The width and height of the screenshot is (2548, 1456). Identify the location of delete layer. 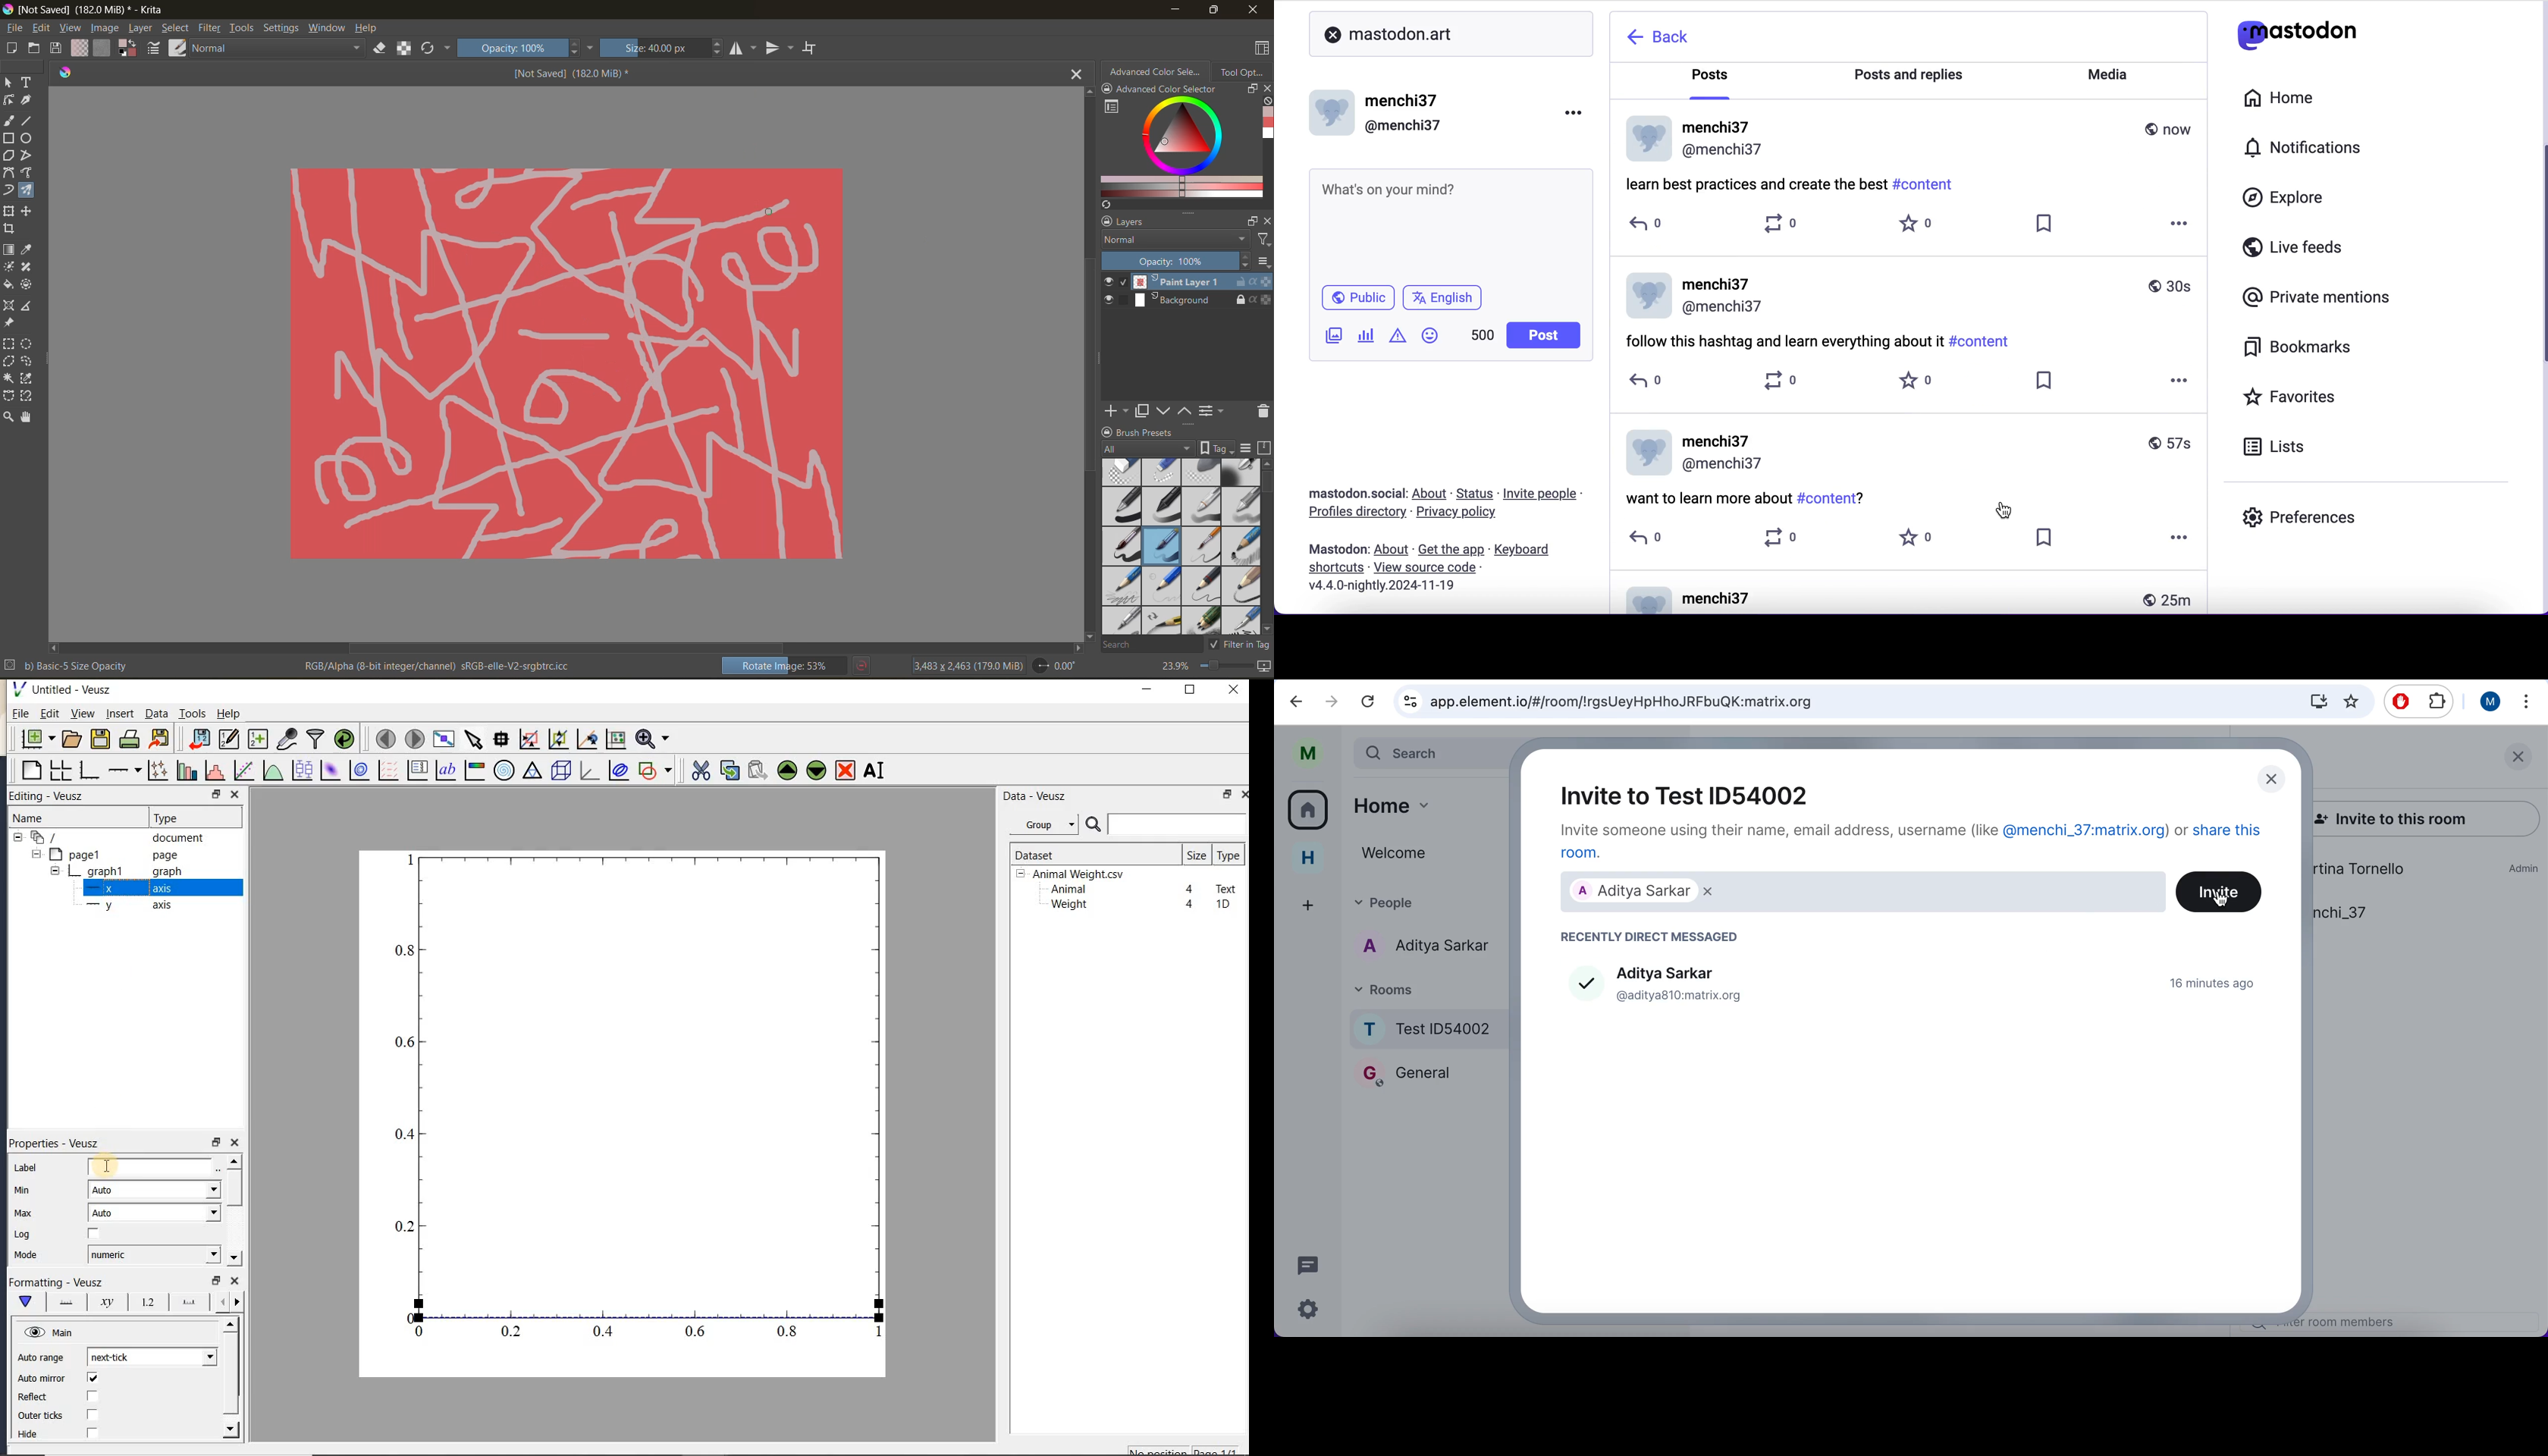
(1261, 413).